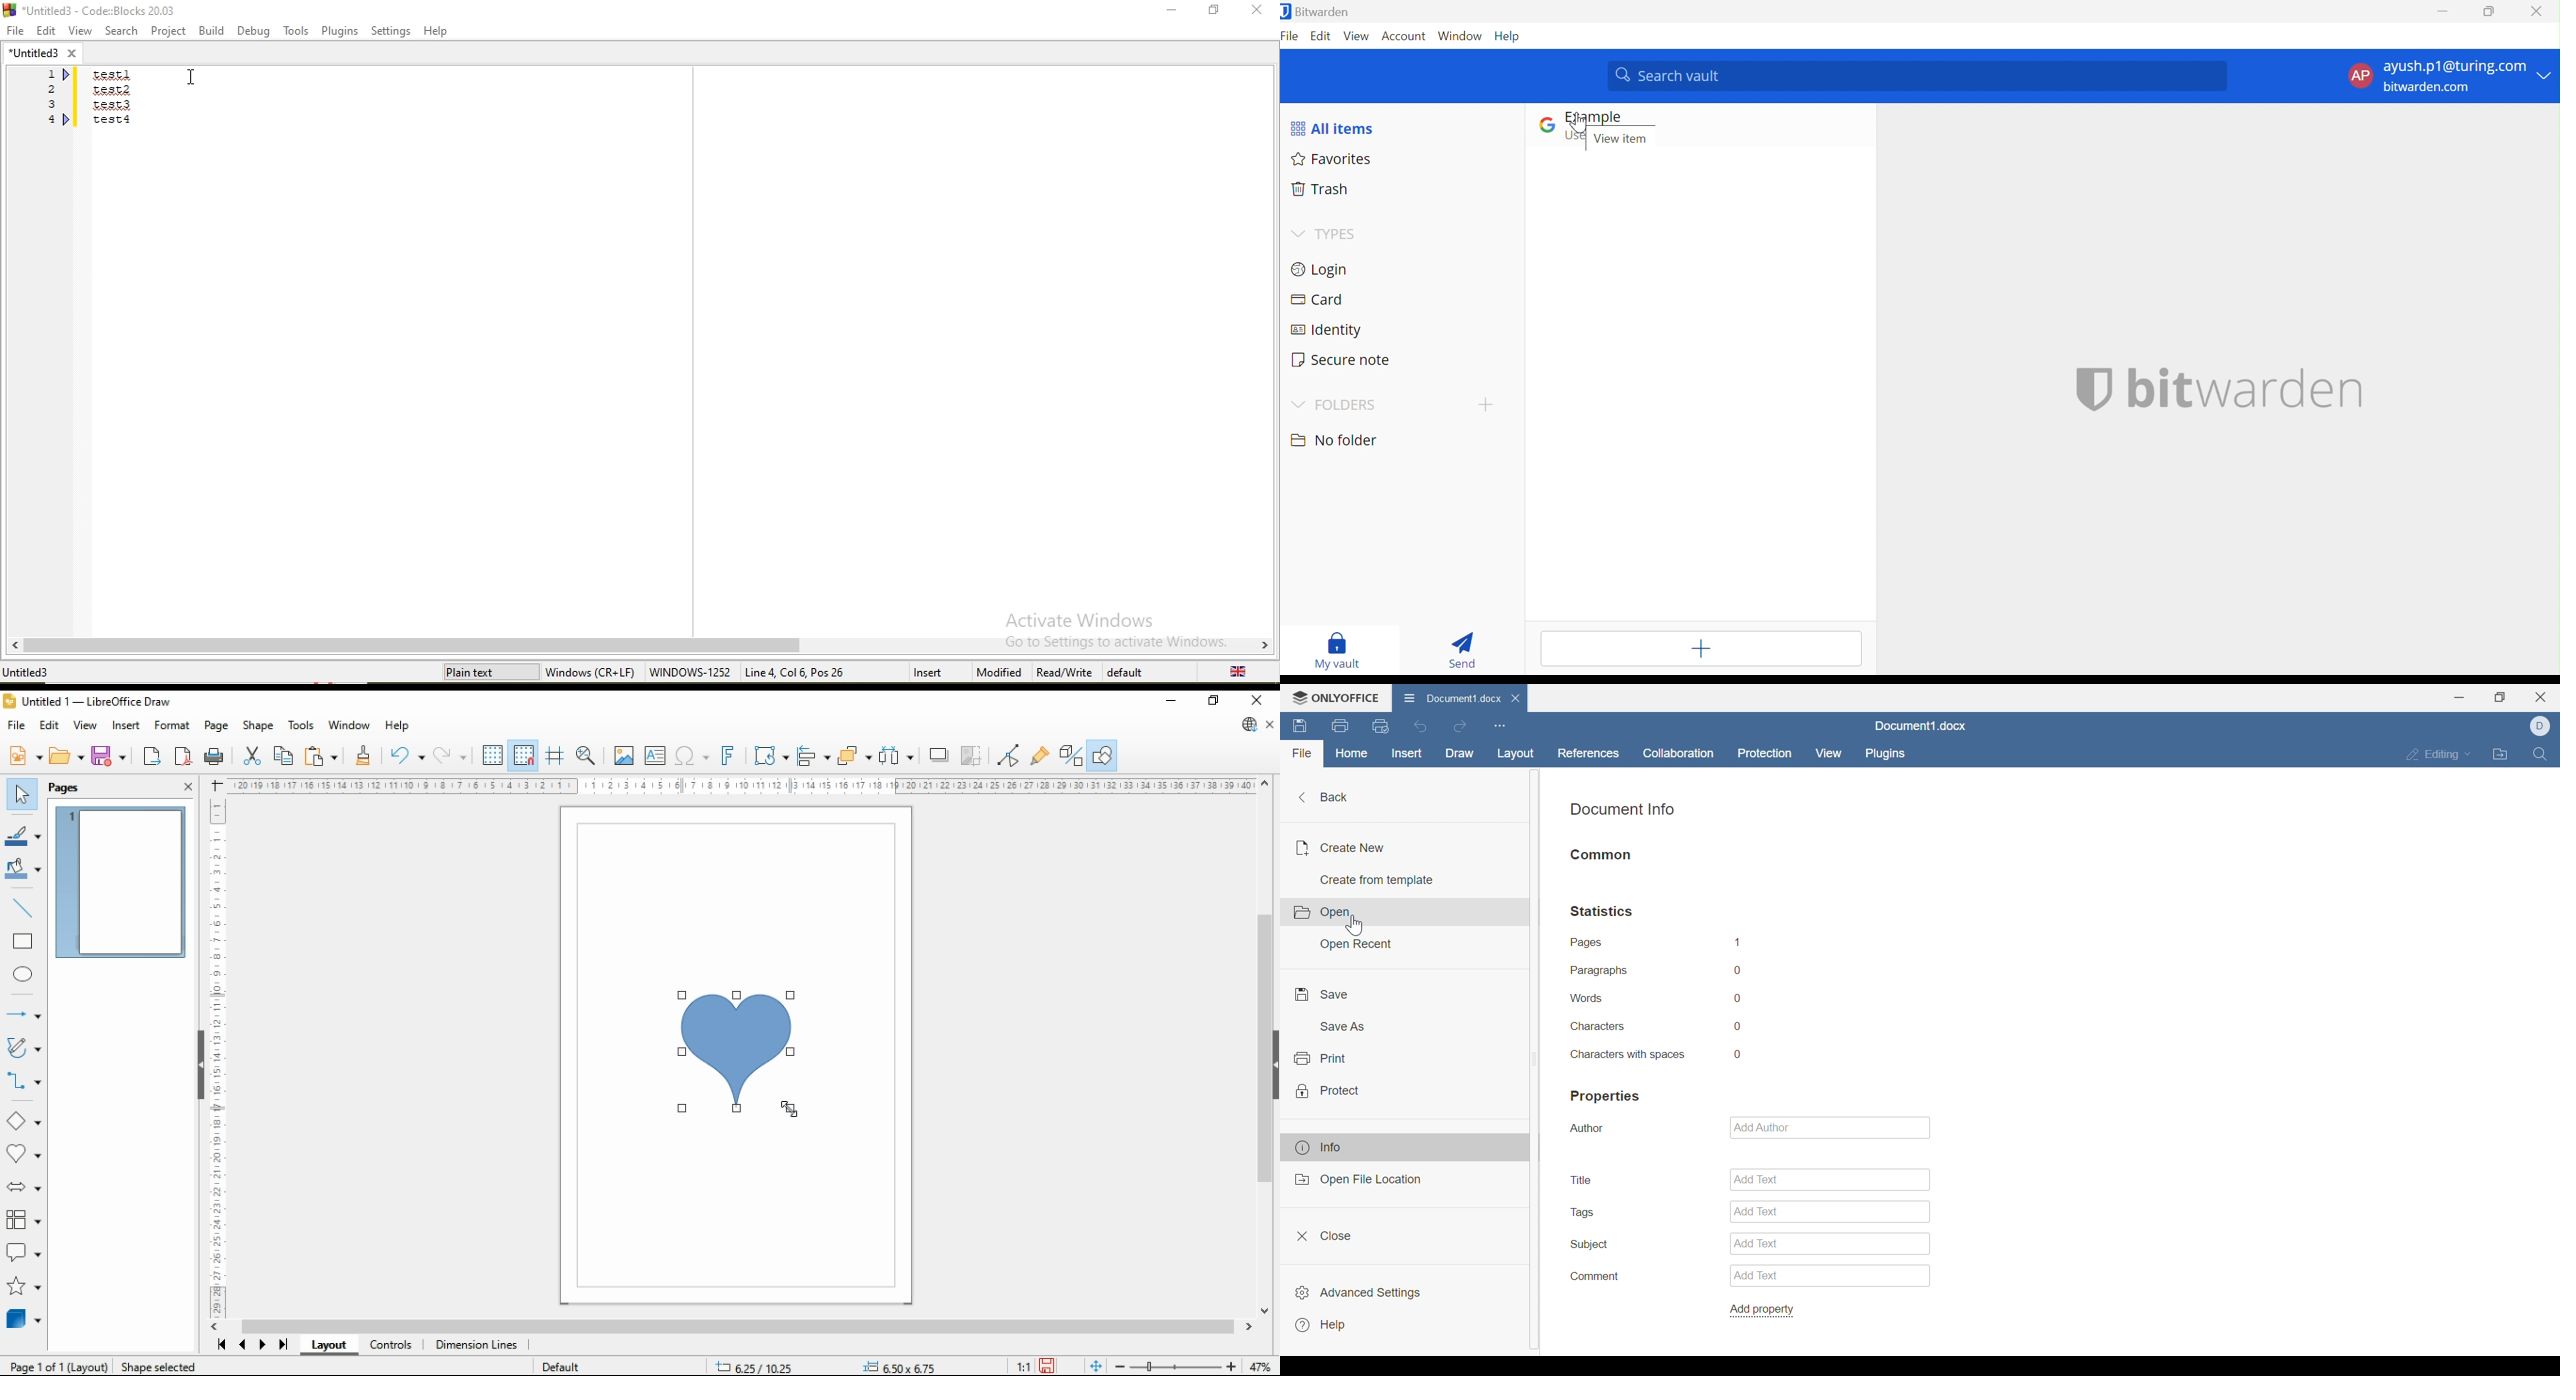  Describe the element at coordinates (640, 645) in the screenshot. I see `scroll bar` at that location.